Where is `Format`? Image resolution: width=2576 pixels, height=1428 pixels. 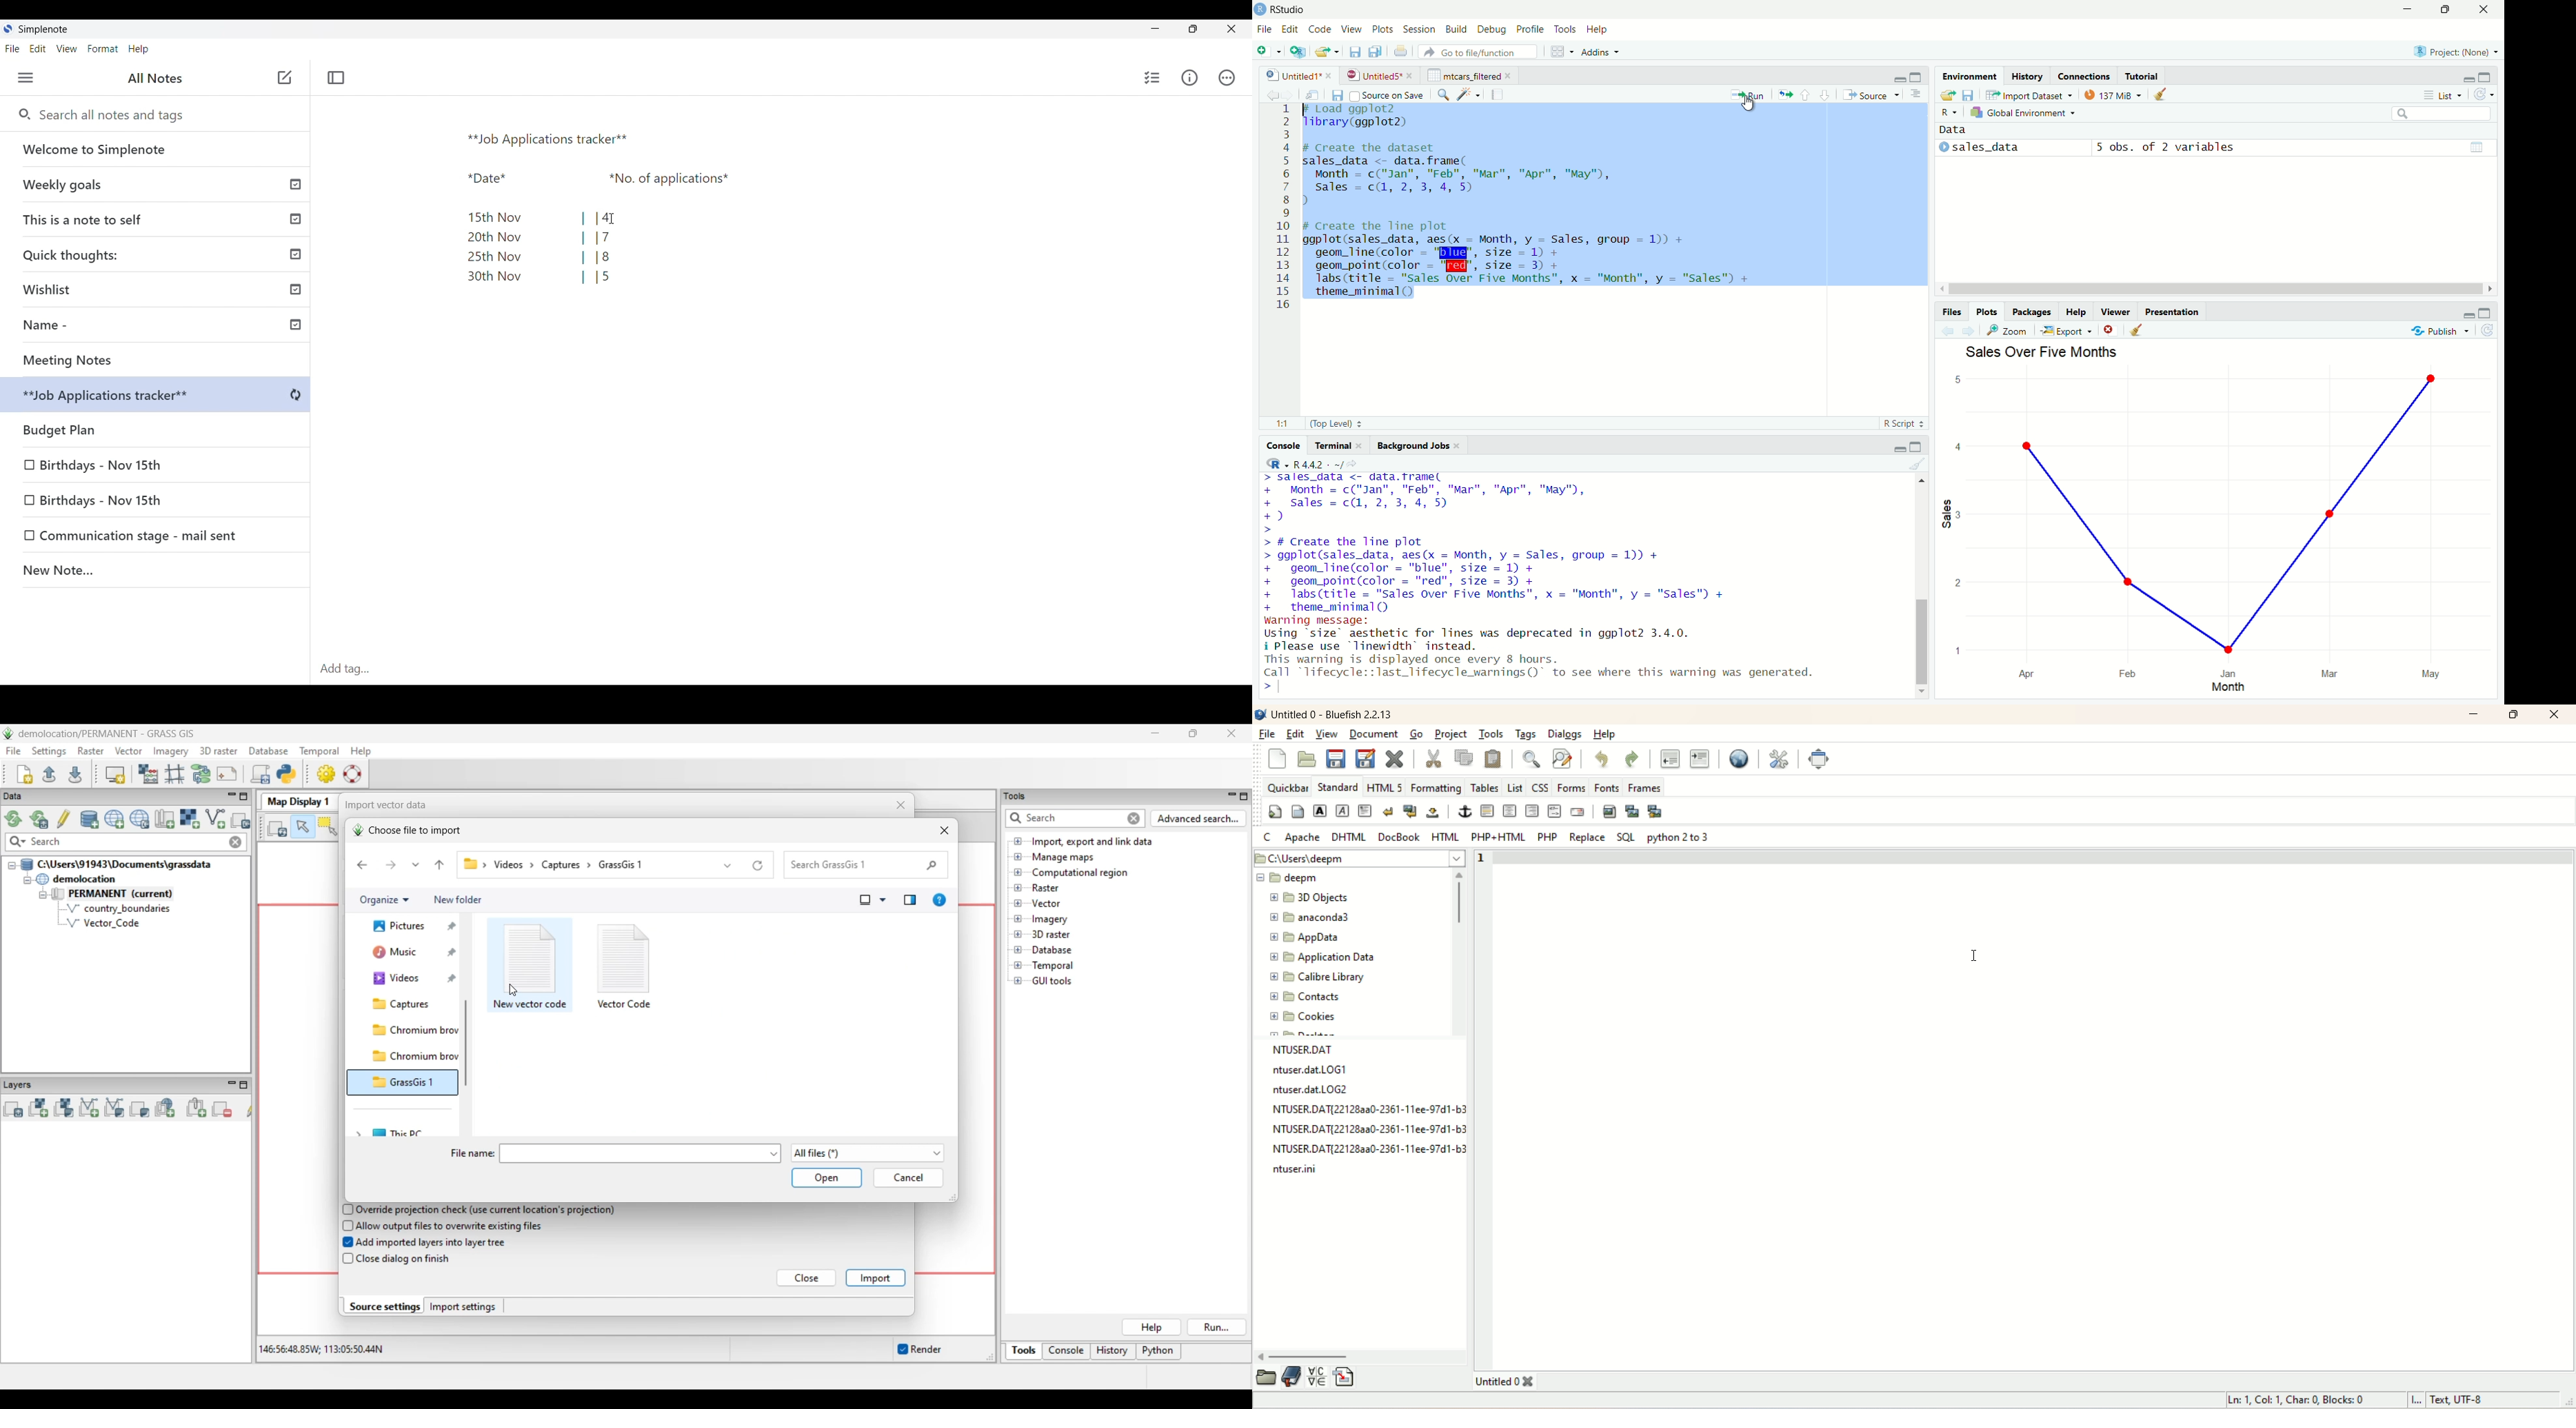 Format is located at coordinates (103, 49).